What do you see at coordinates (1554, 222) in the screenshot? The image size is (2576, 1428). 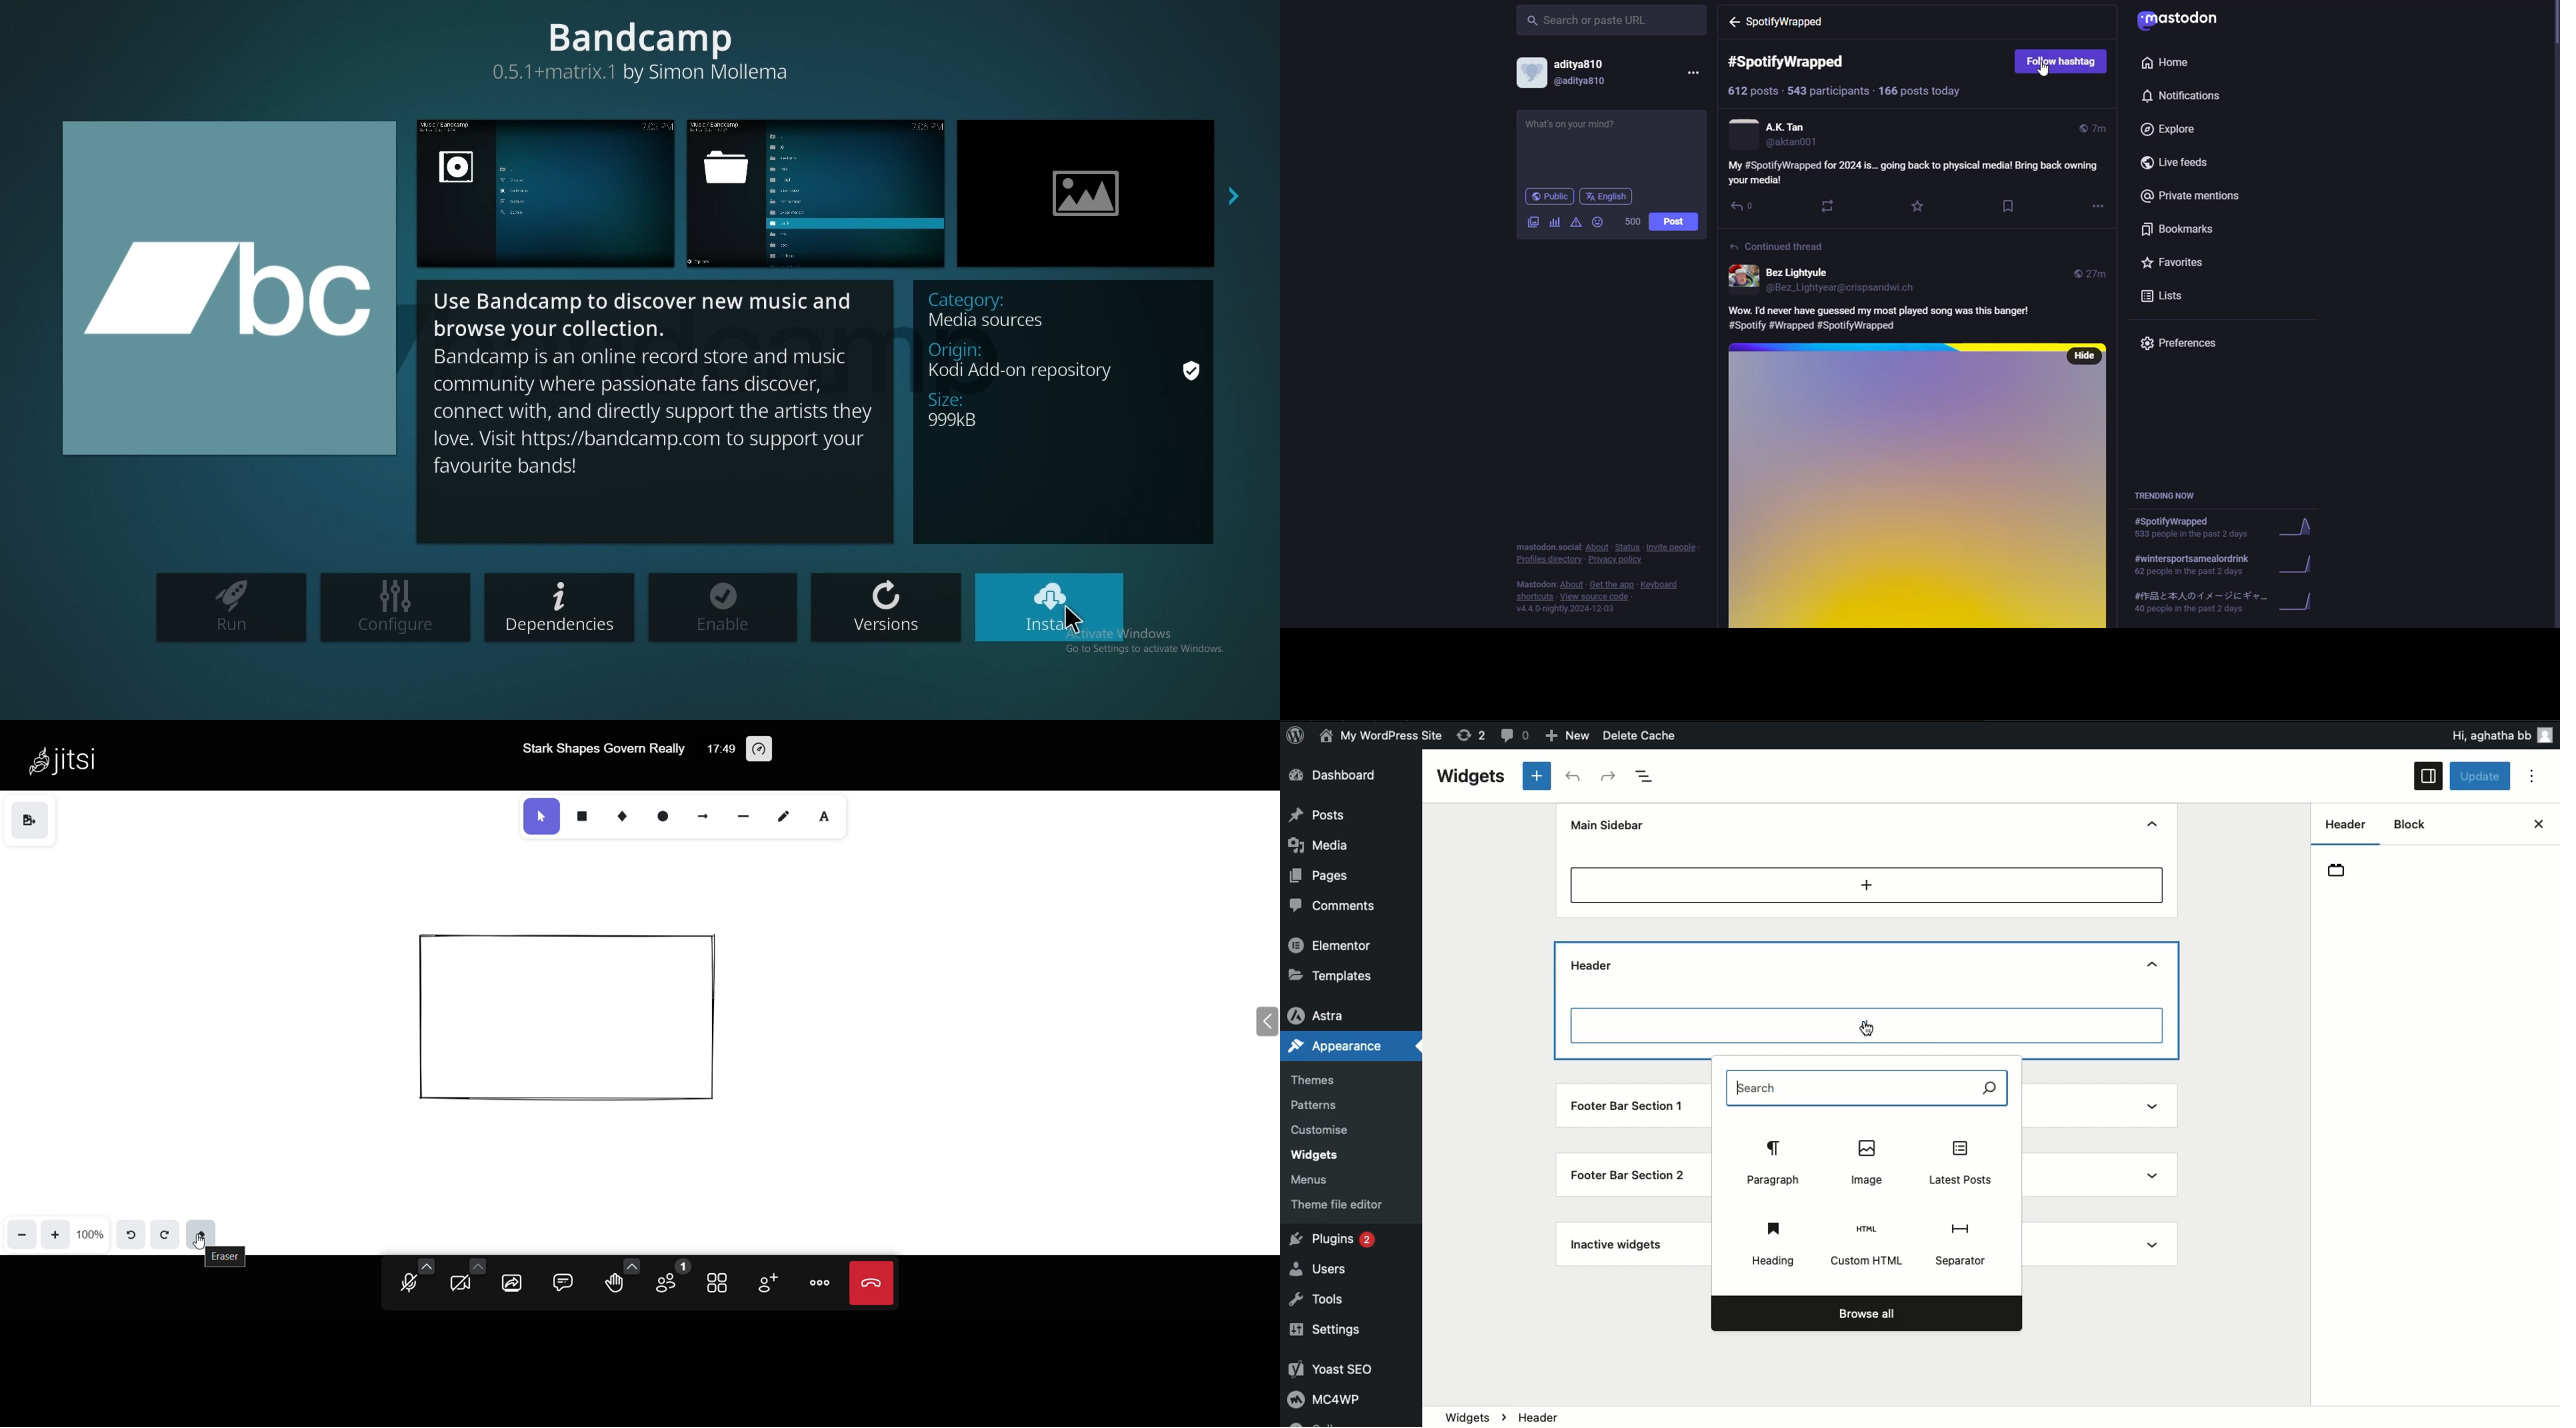 I see `poll` at bounding box center [1554, 222].